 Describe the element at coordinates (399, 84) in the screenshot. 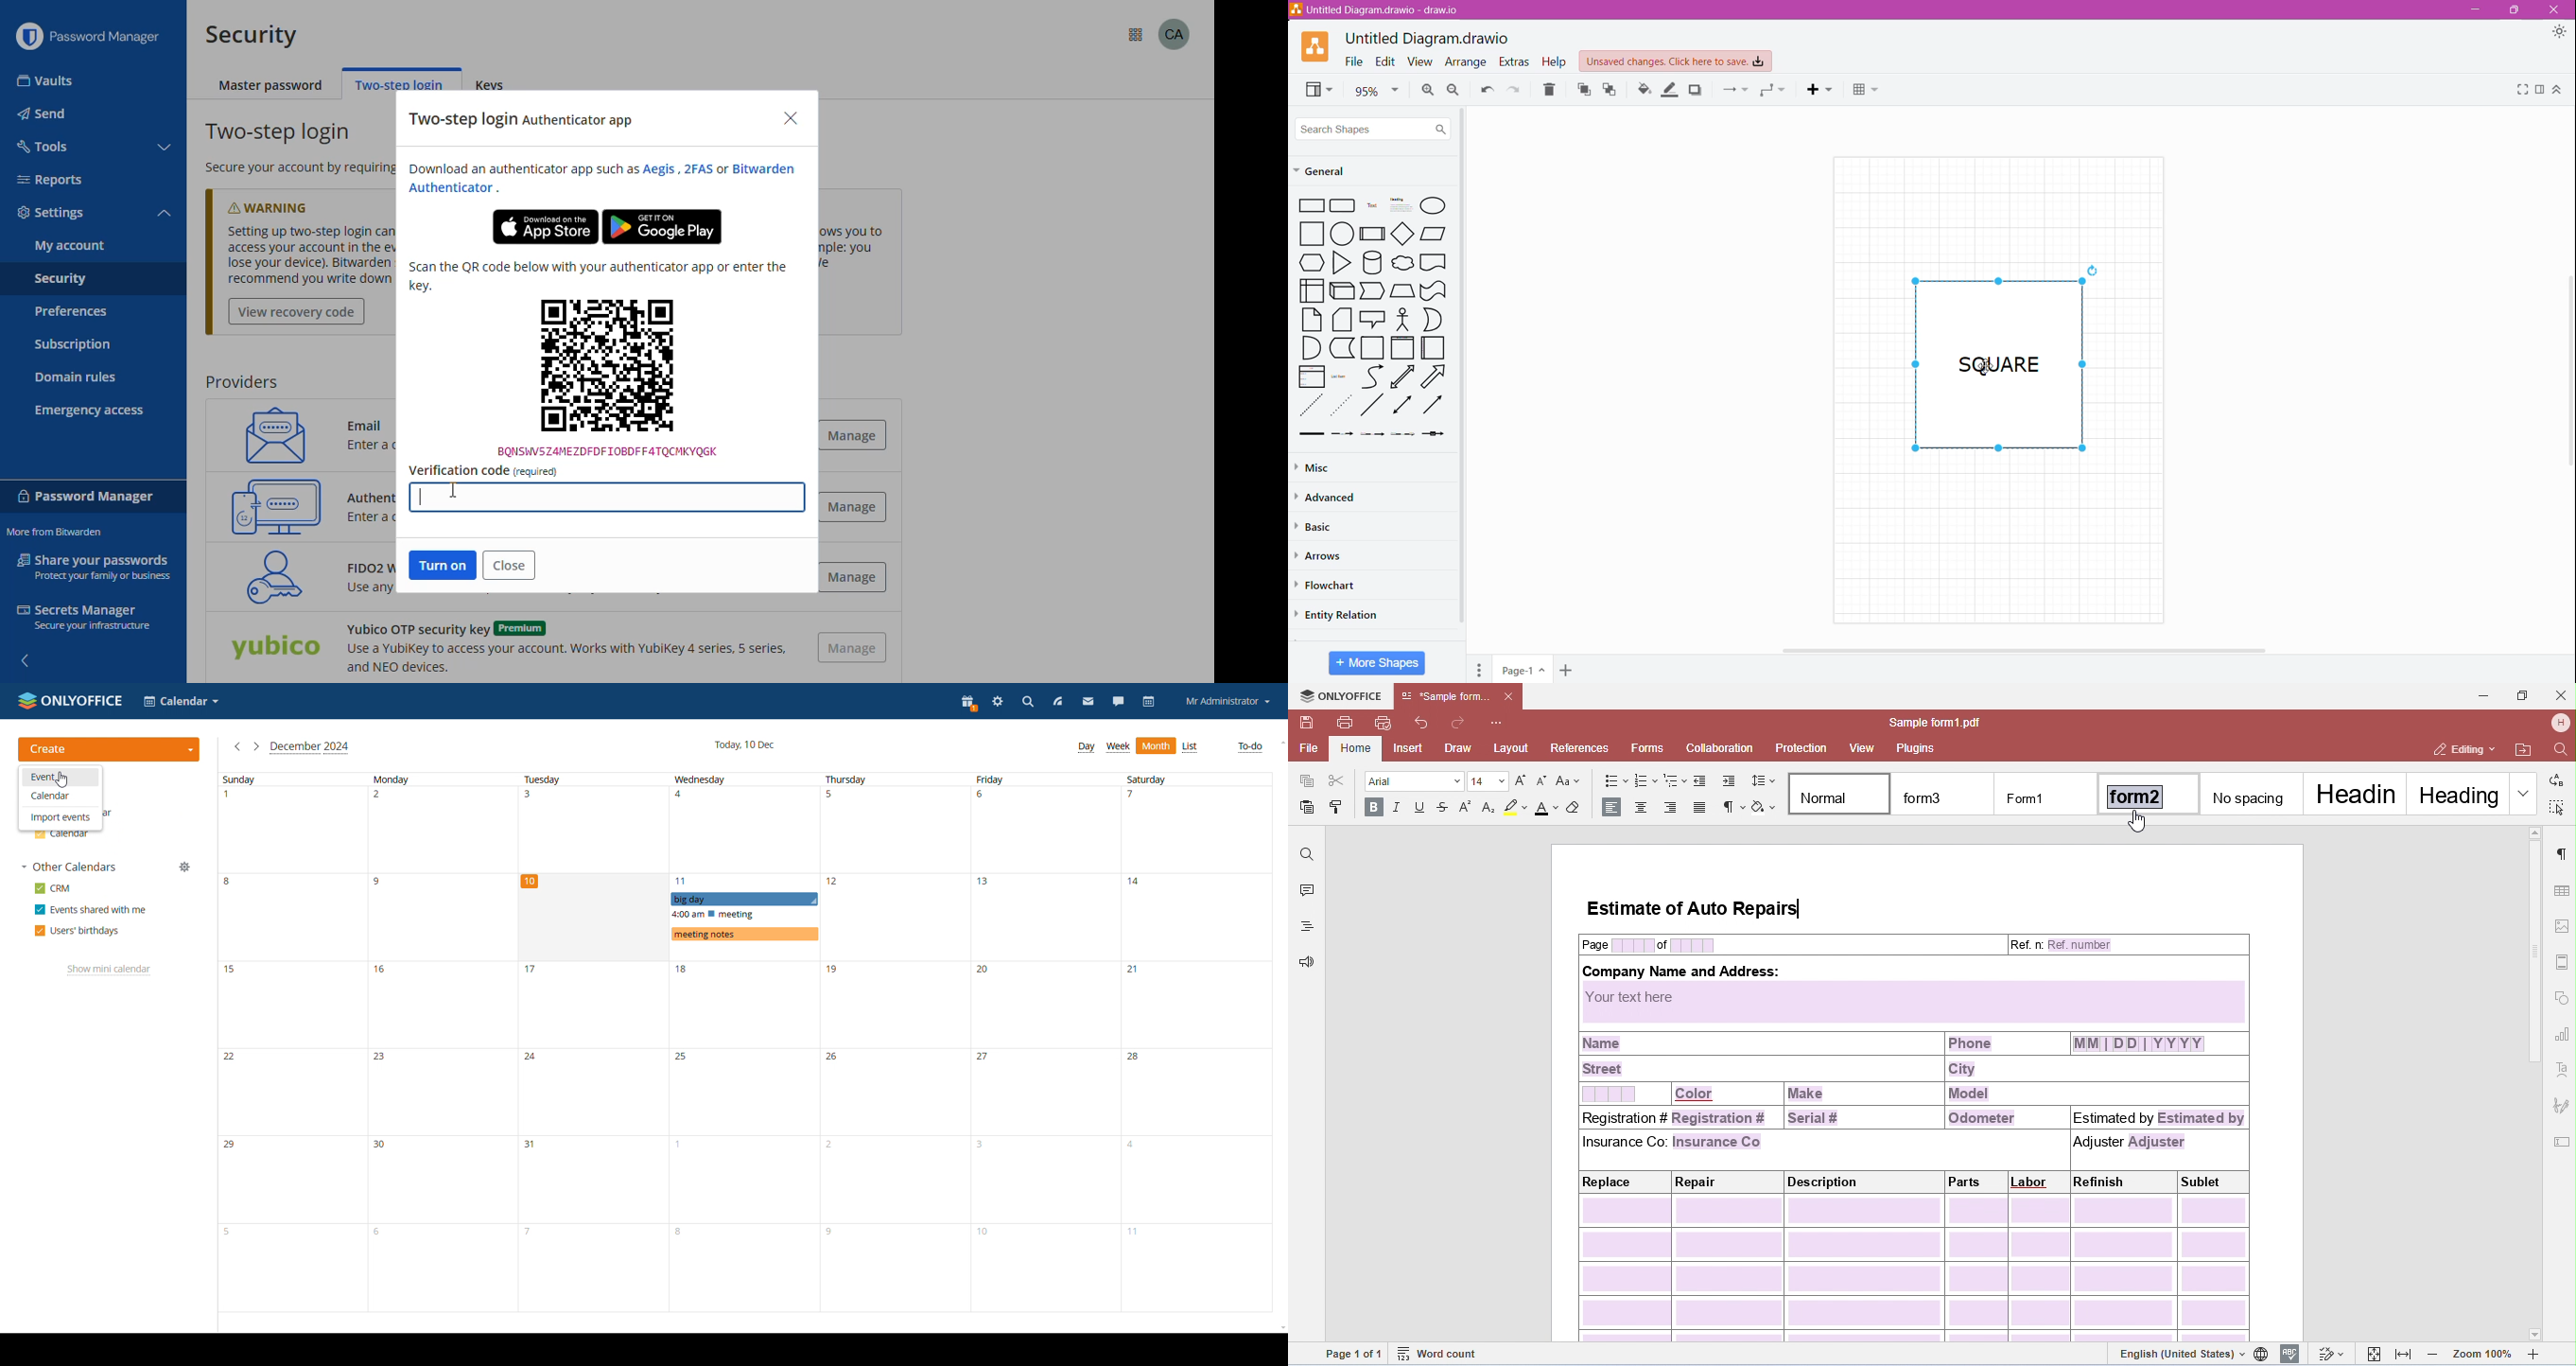

I see `two-step login` at that location.